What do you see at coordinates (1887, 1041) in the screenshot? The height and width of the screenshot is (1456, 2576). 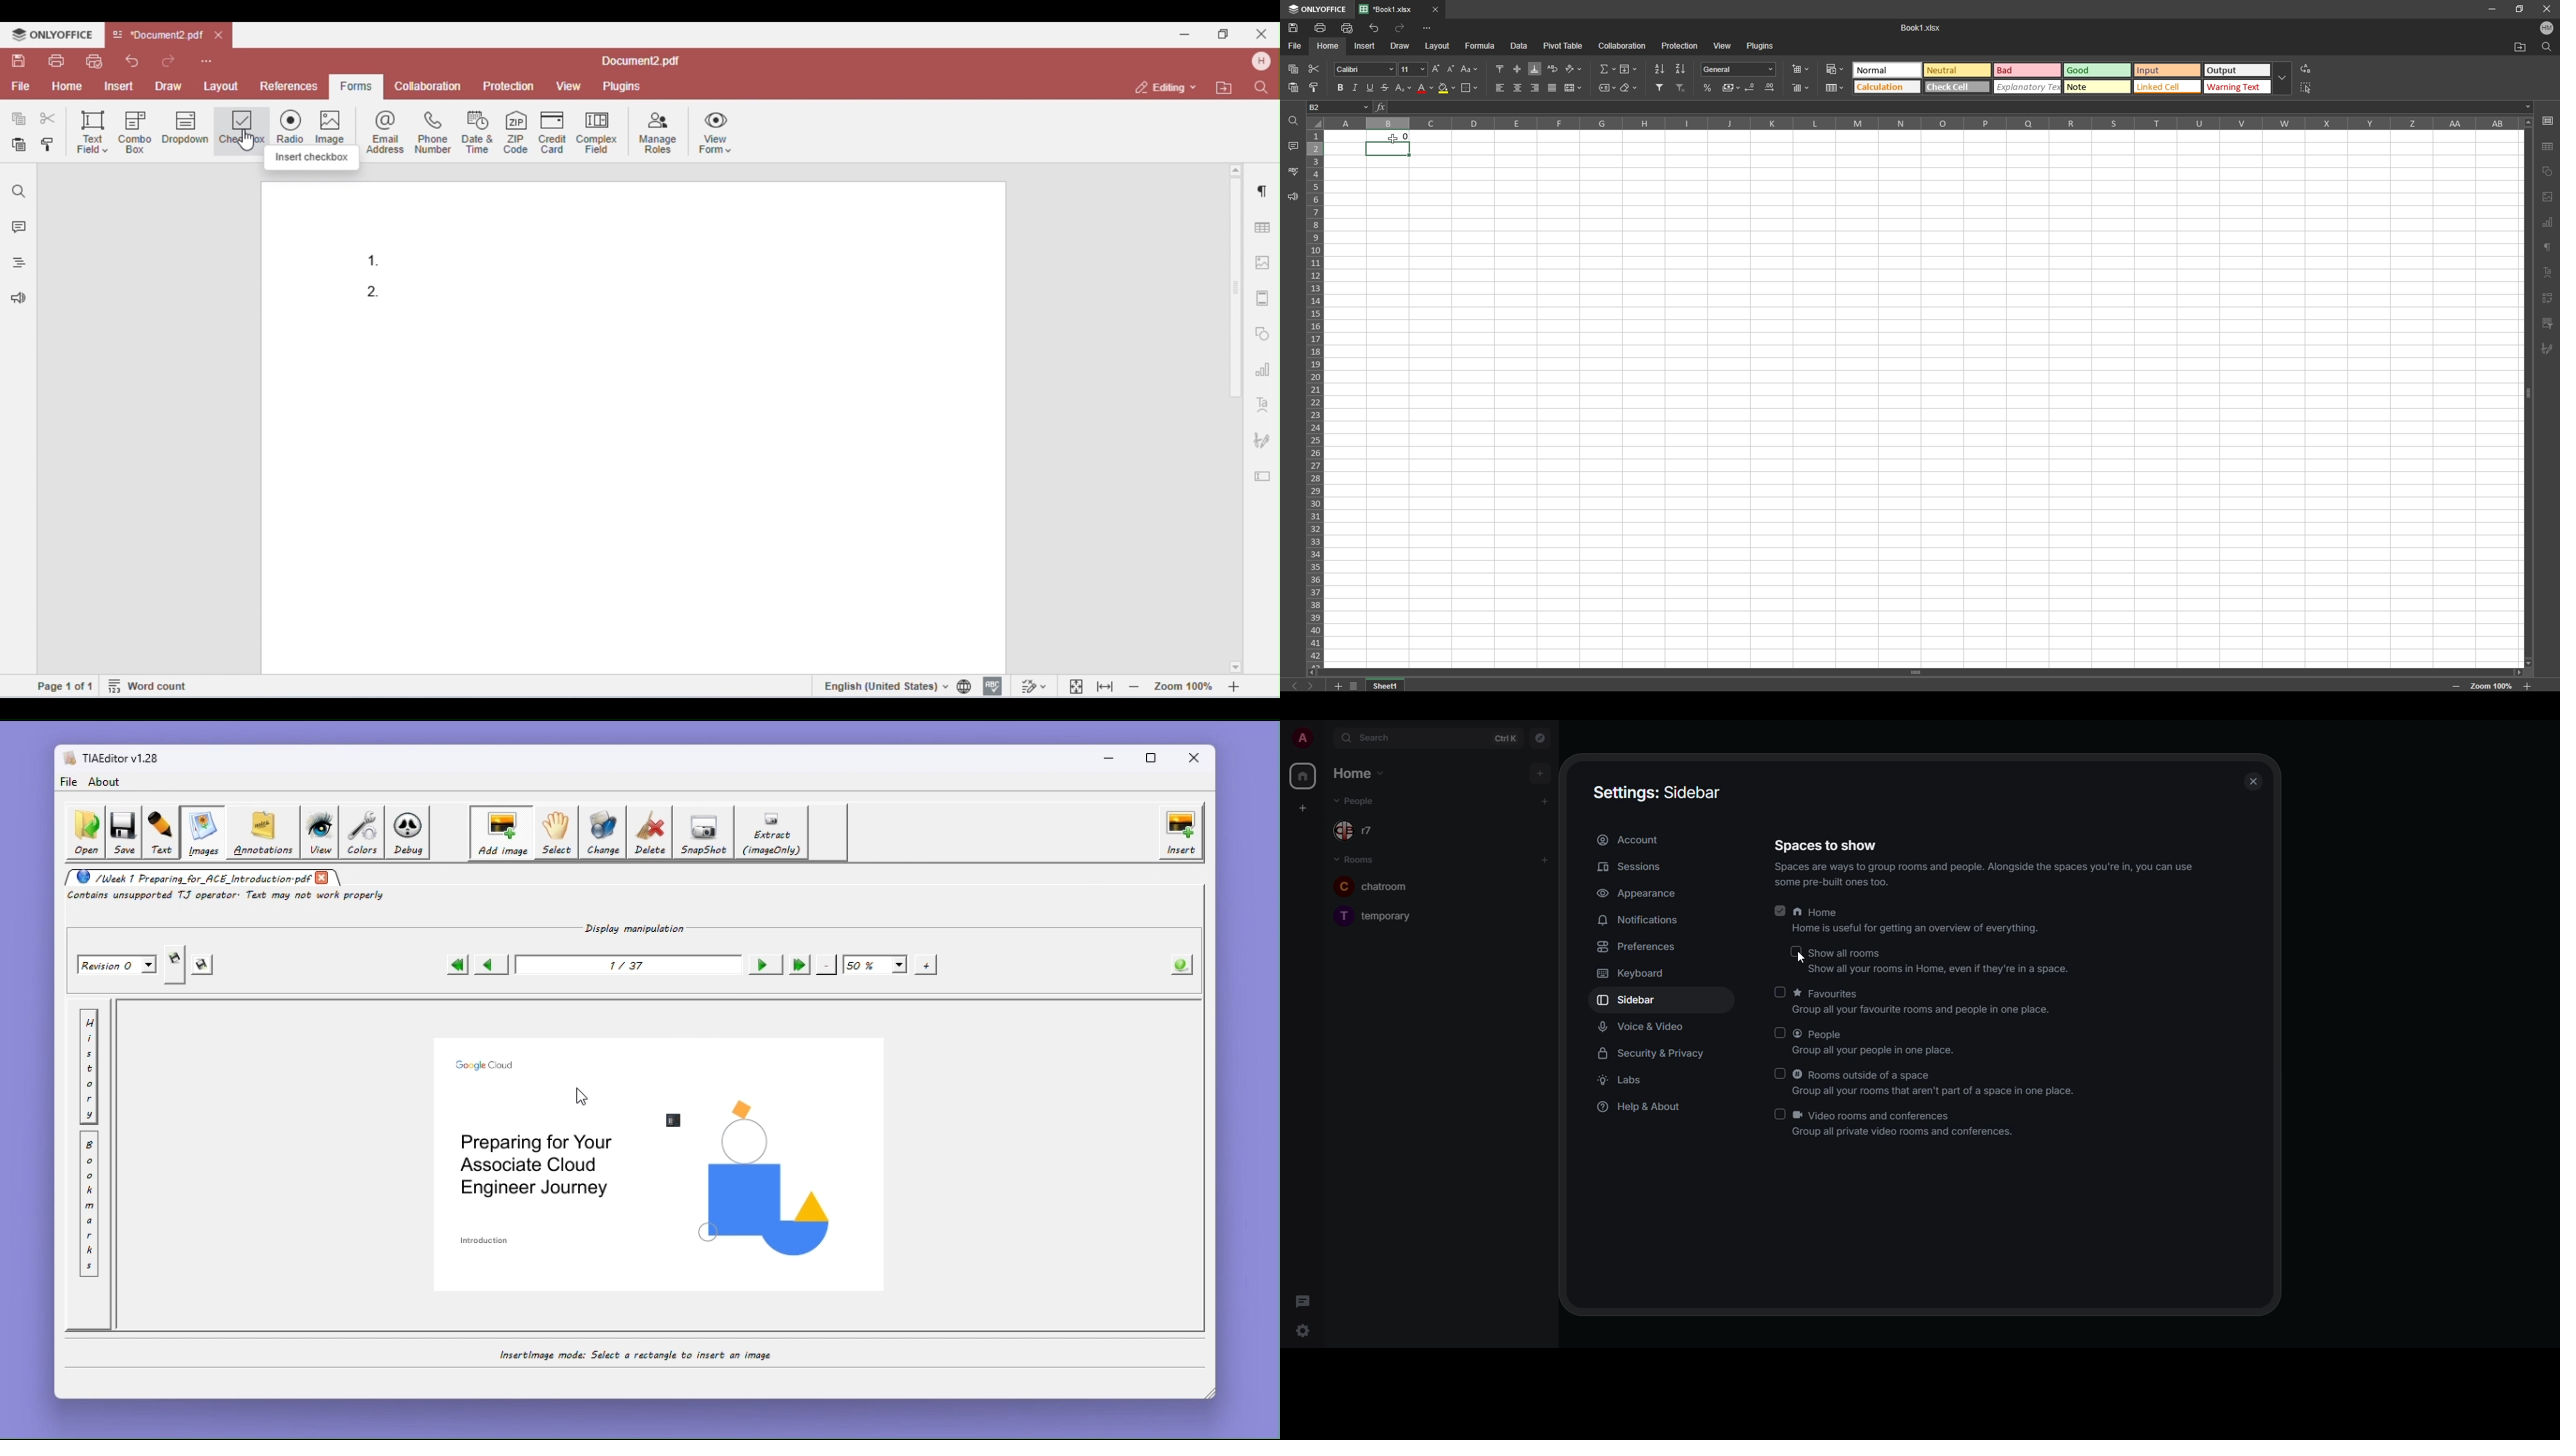 I see `® People
Group all your people in one place.` at bounding box center [1887, 1041].